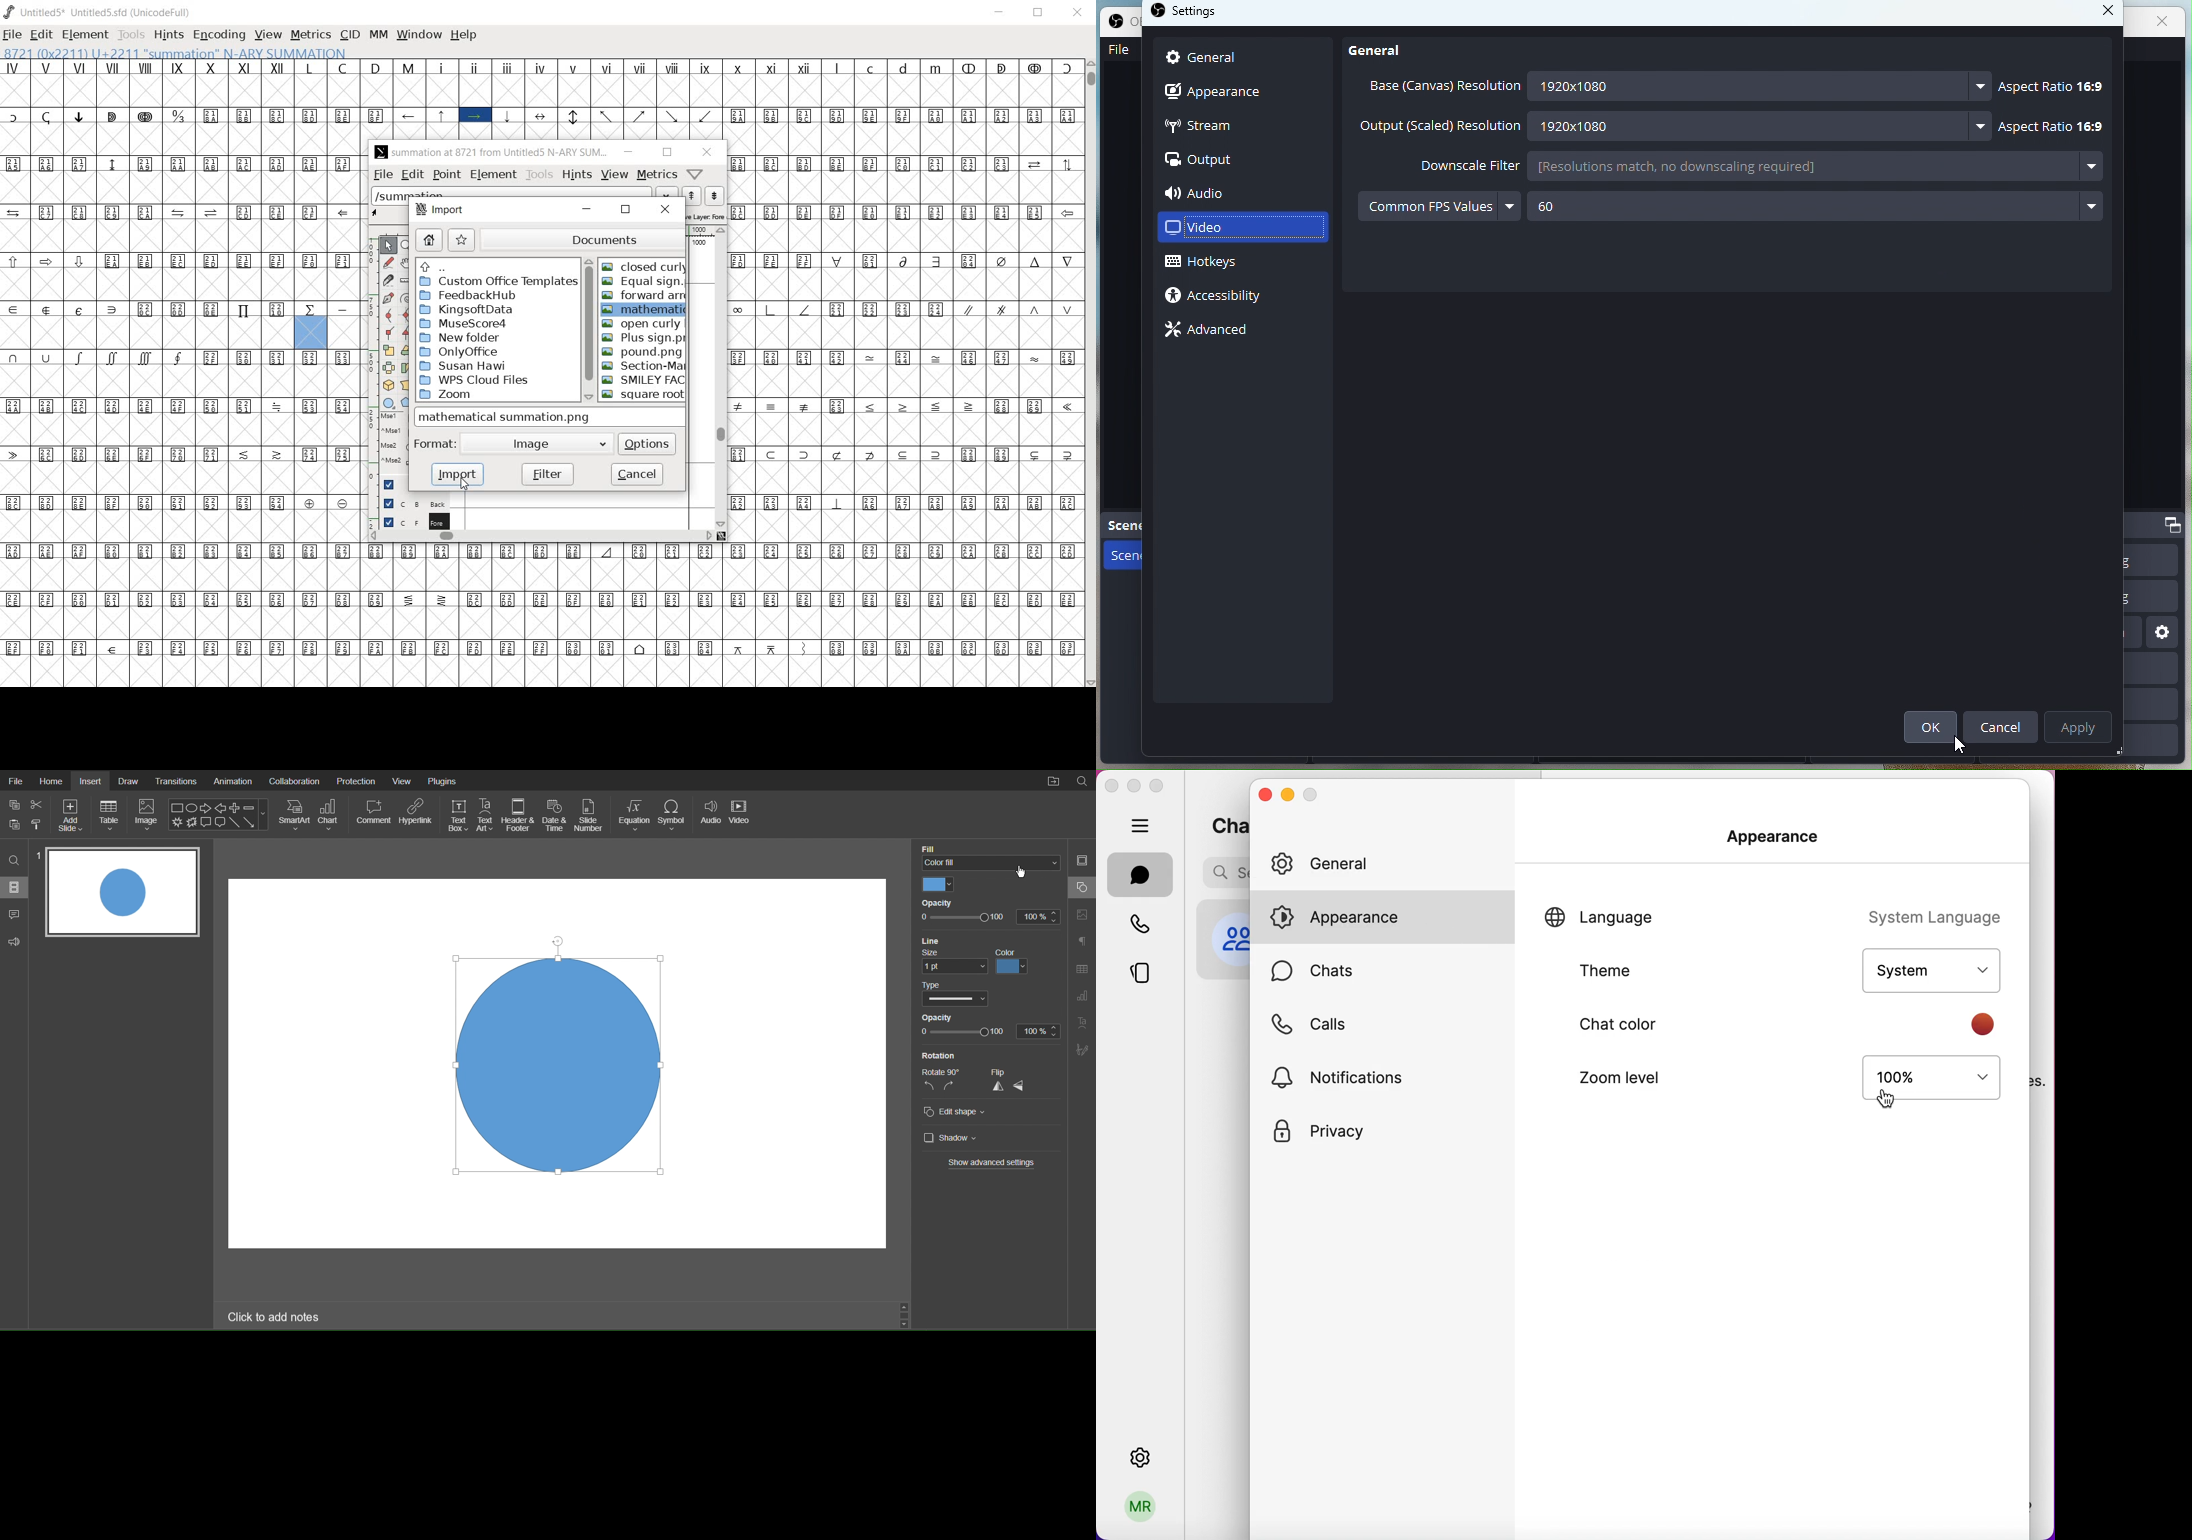  Describe the element at coordinates (589, 815) in the screenshot. I see `Slide Number` at that location.